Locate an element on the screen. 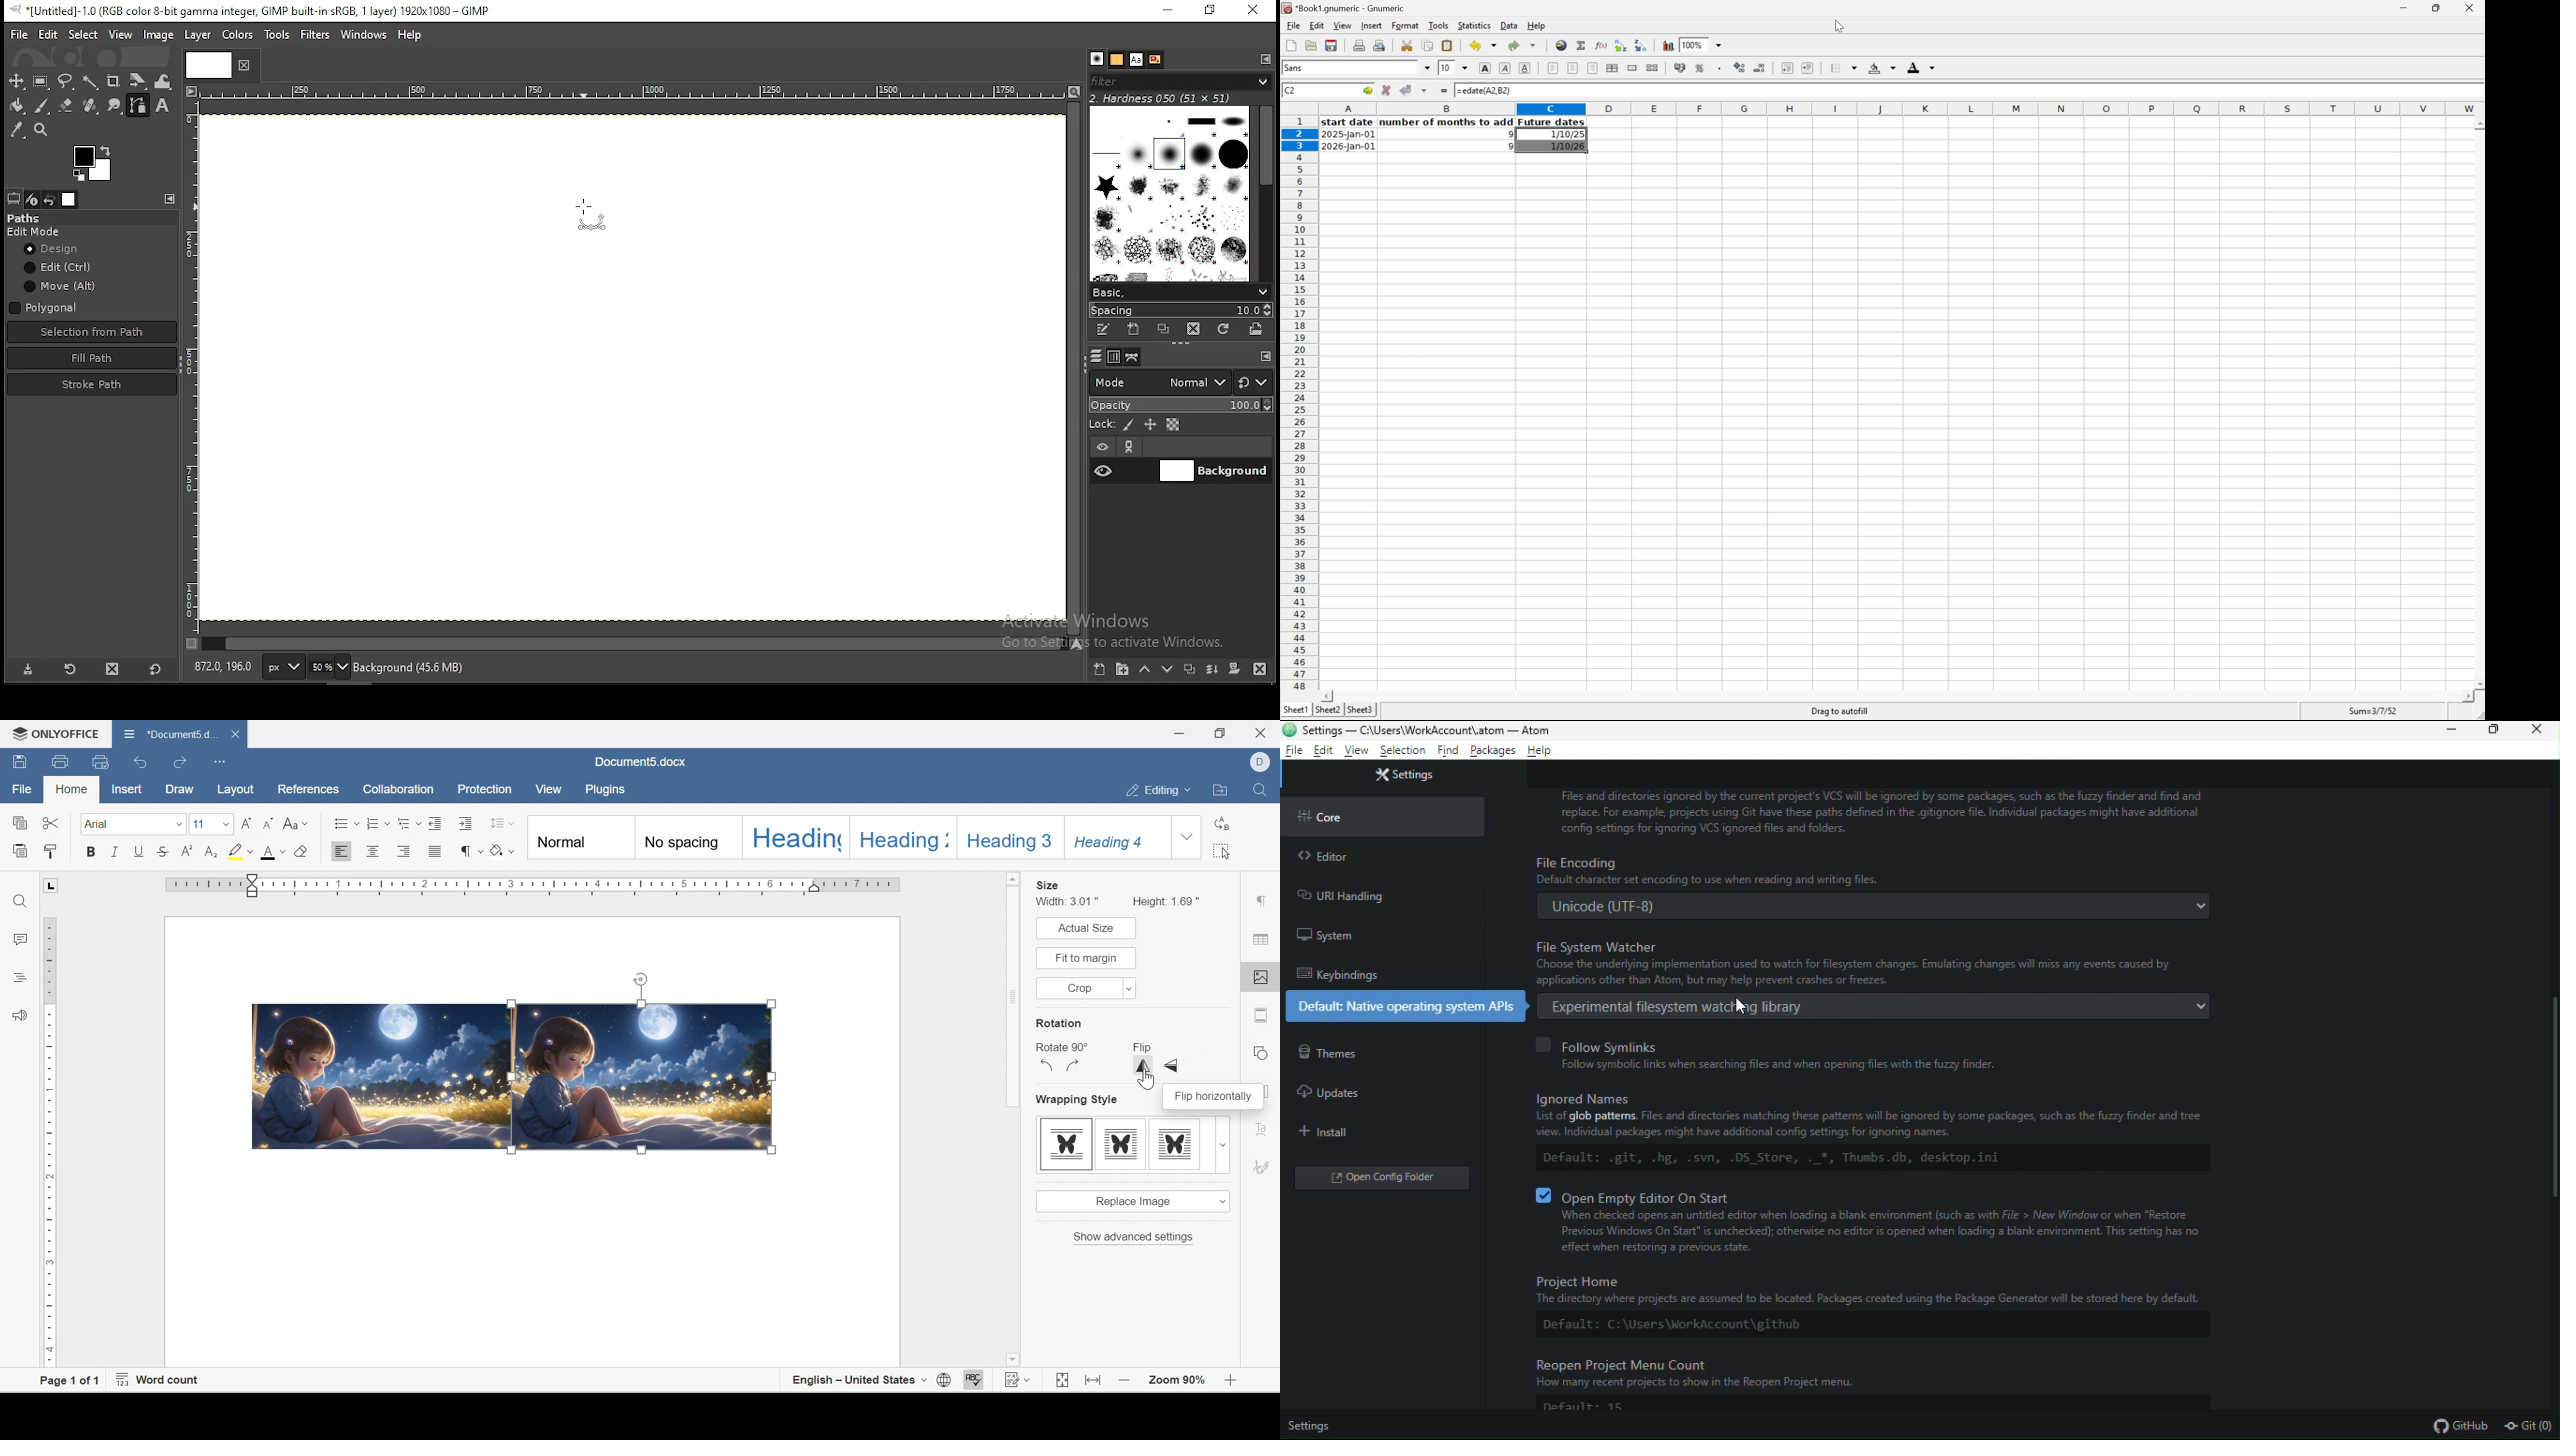  image is located at coordinates (382, 1075).